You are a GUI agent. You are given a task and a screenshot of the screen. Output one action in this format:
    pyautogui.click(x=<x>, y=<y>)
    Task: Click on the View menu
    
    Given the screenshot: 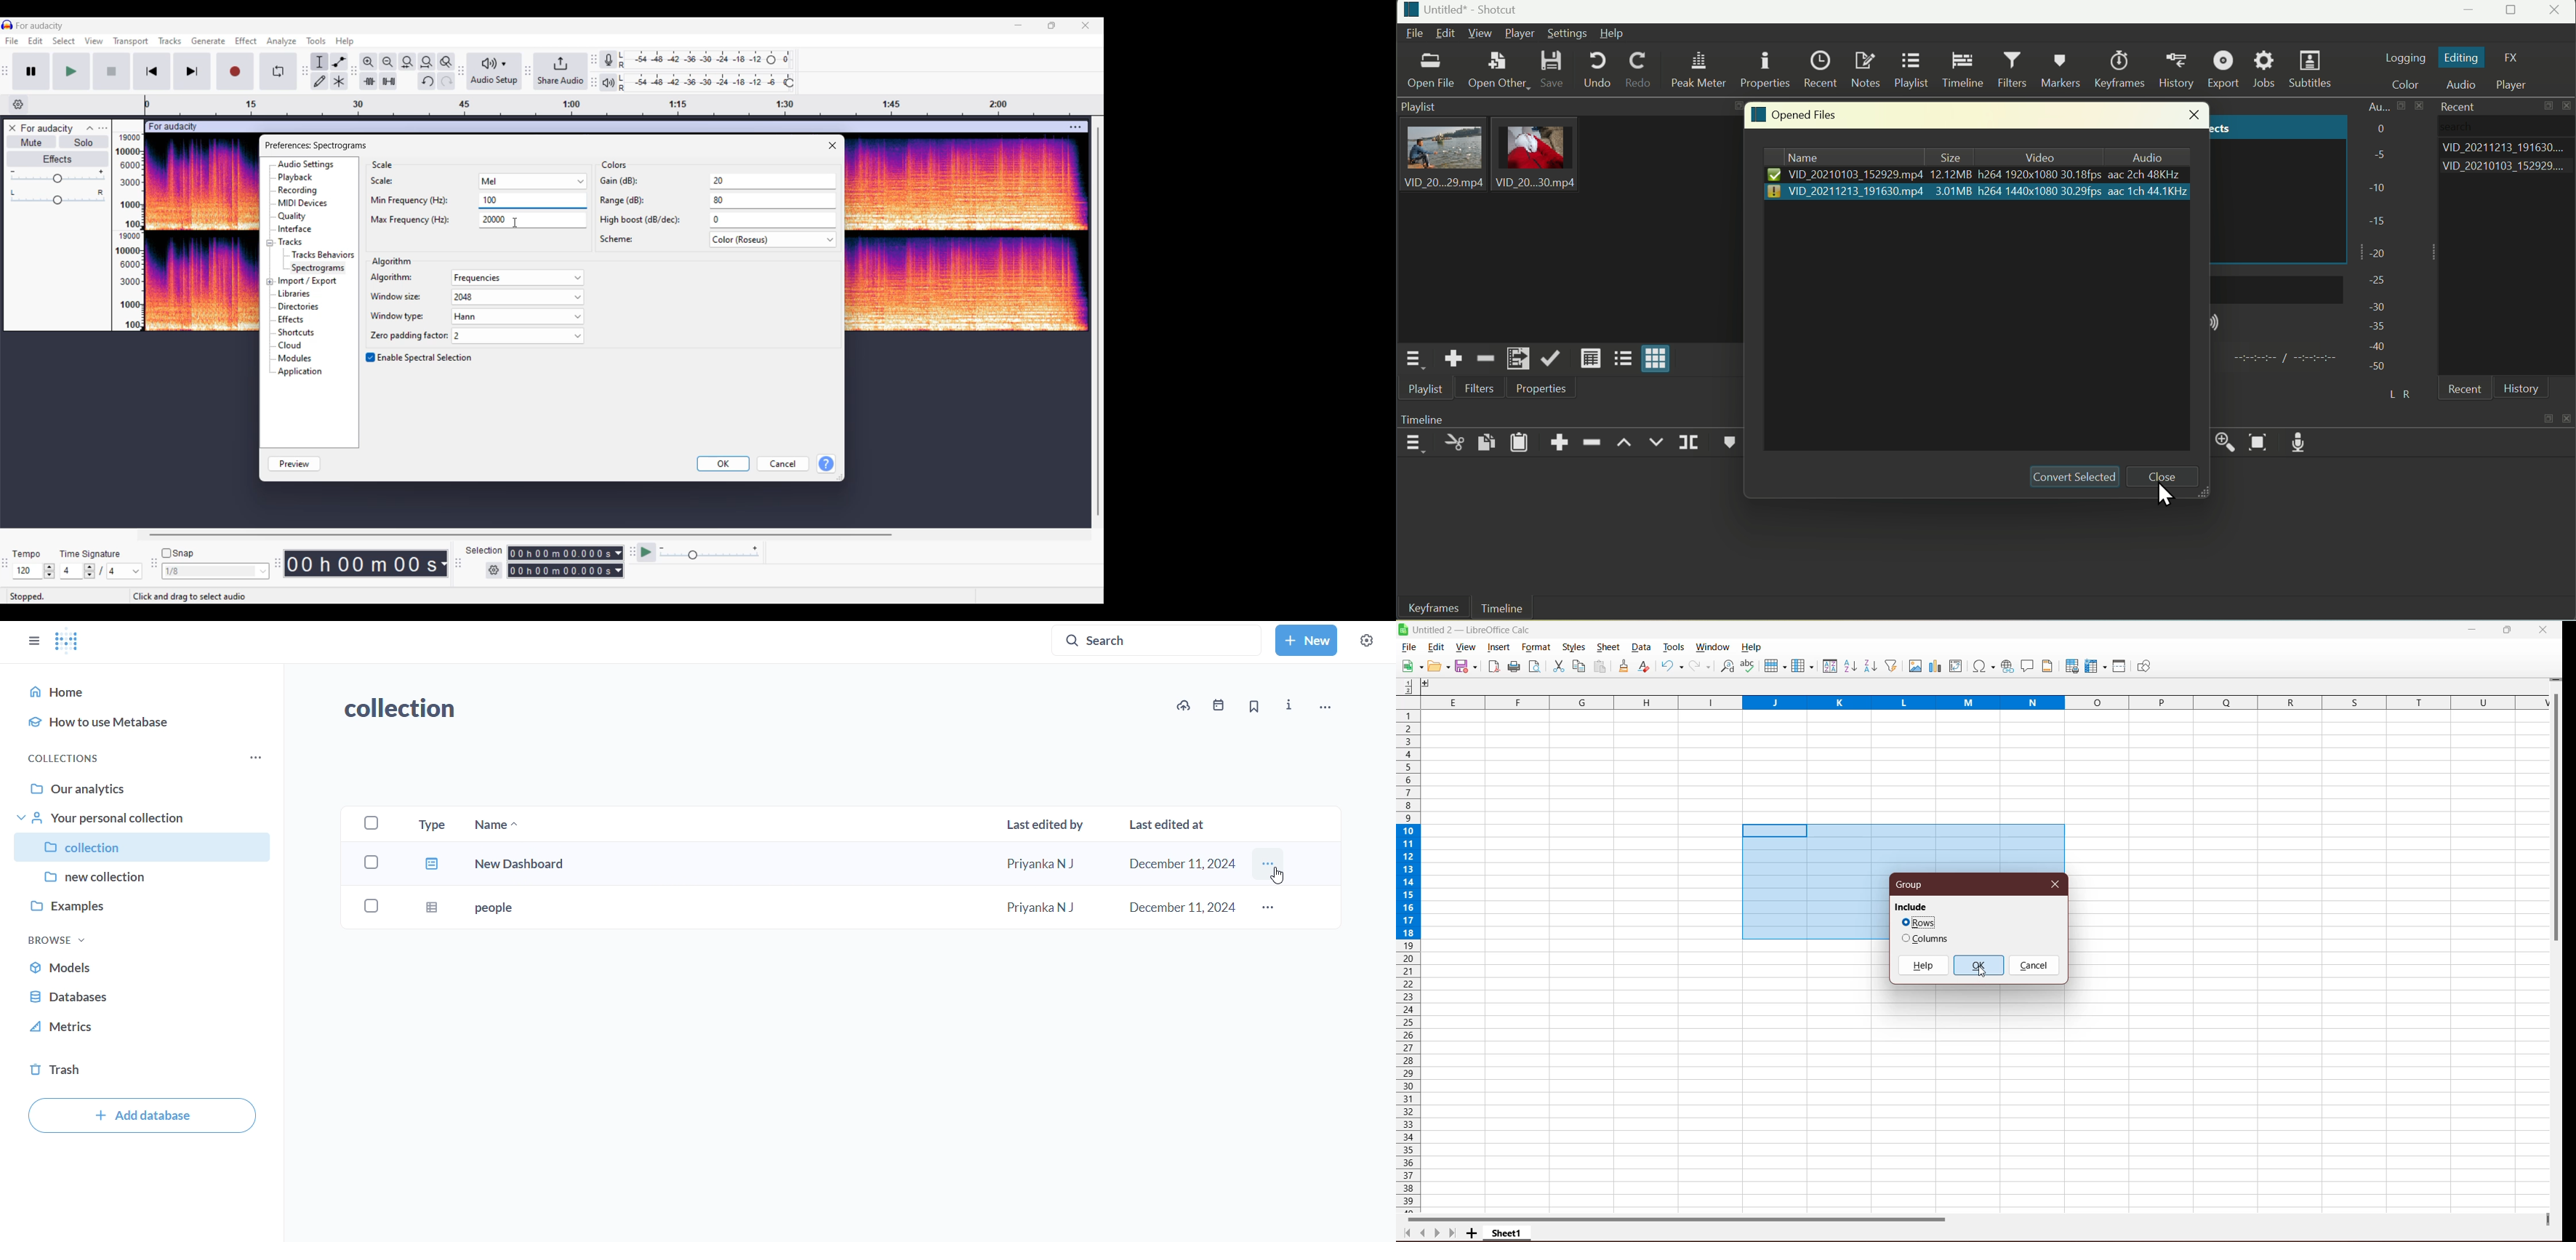 What is the action you would take?
    pyautogui.click(x=95, y=42)
    